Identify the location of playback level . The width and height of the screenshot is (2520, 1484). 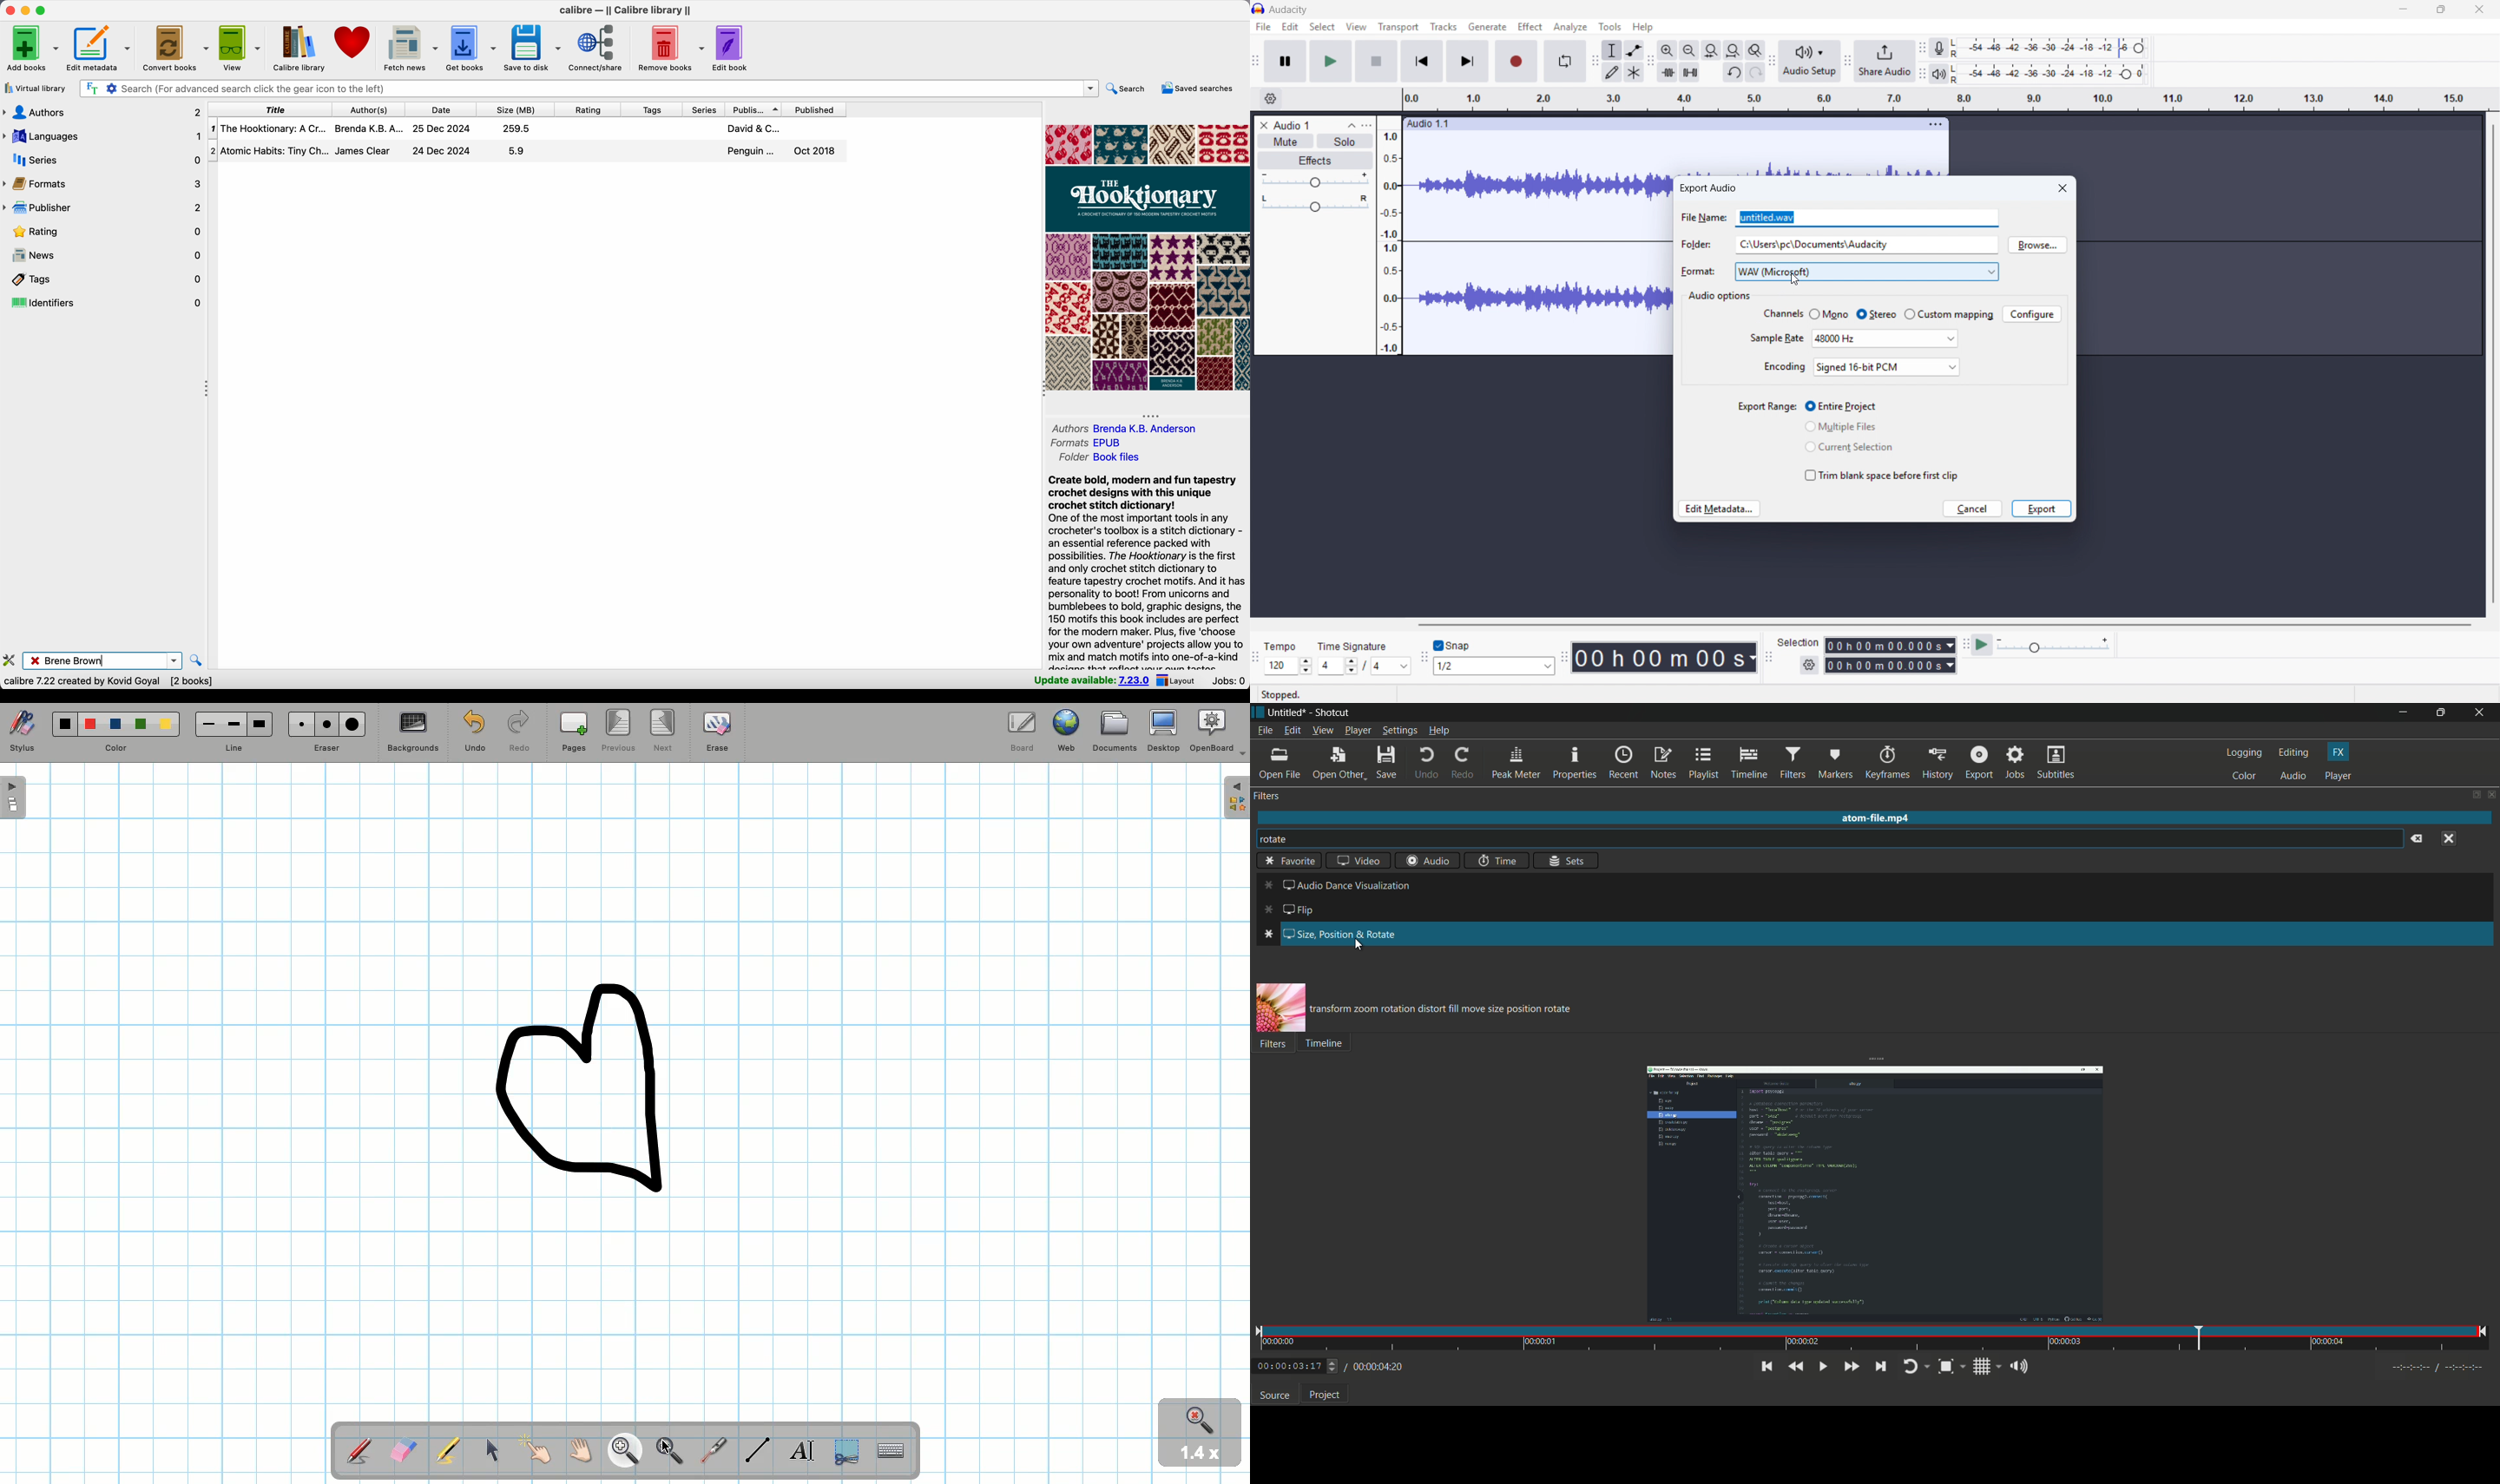
(2053, 74).